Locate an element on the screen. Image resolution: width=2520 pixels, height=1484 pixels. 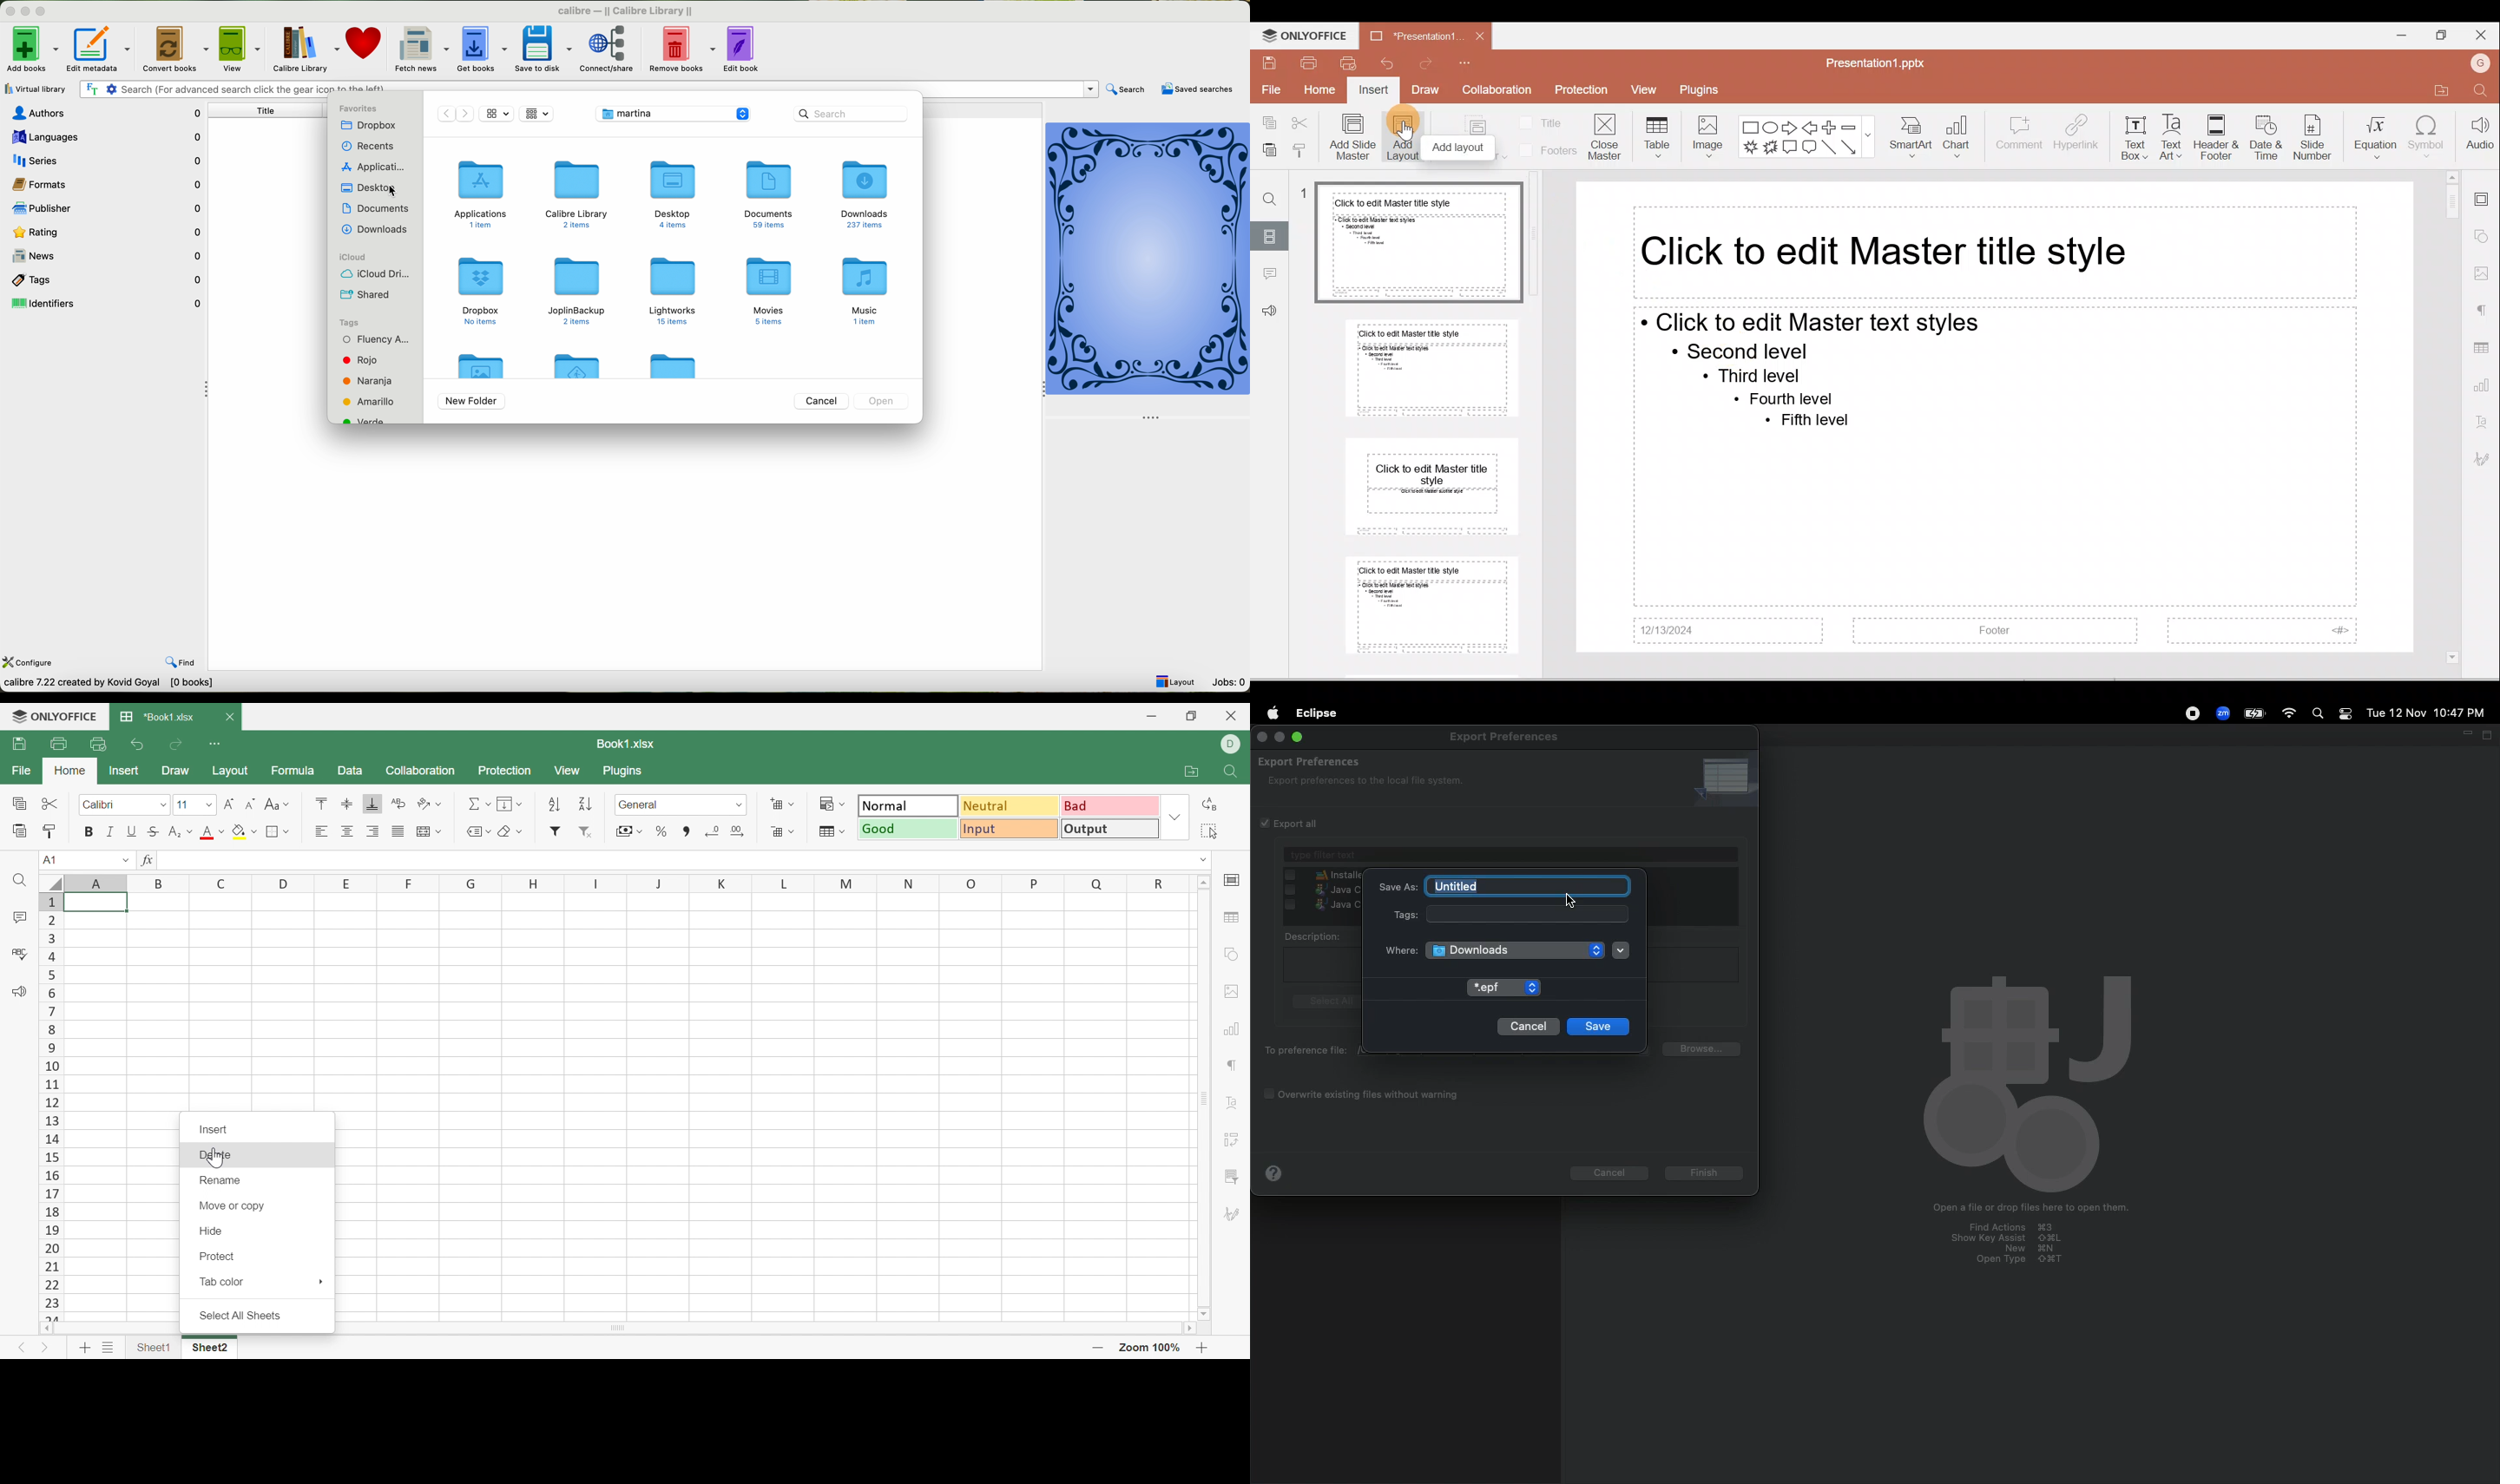
Drop Down is located at coordinates (740, 804).